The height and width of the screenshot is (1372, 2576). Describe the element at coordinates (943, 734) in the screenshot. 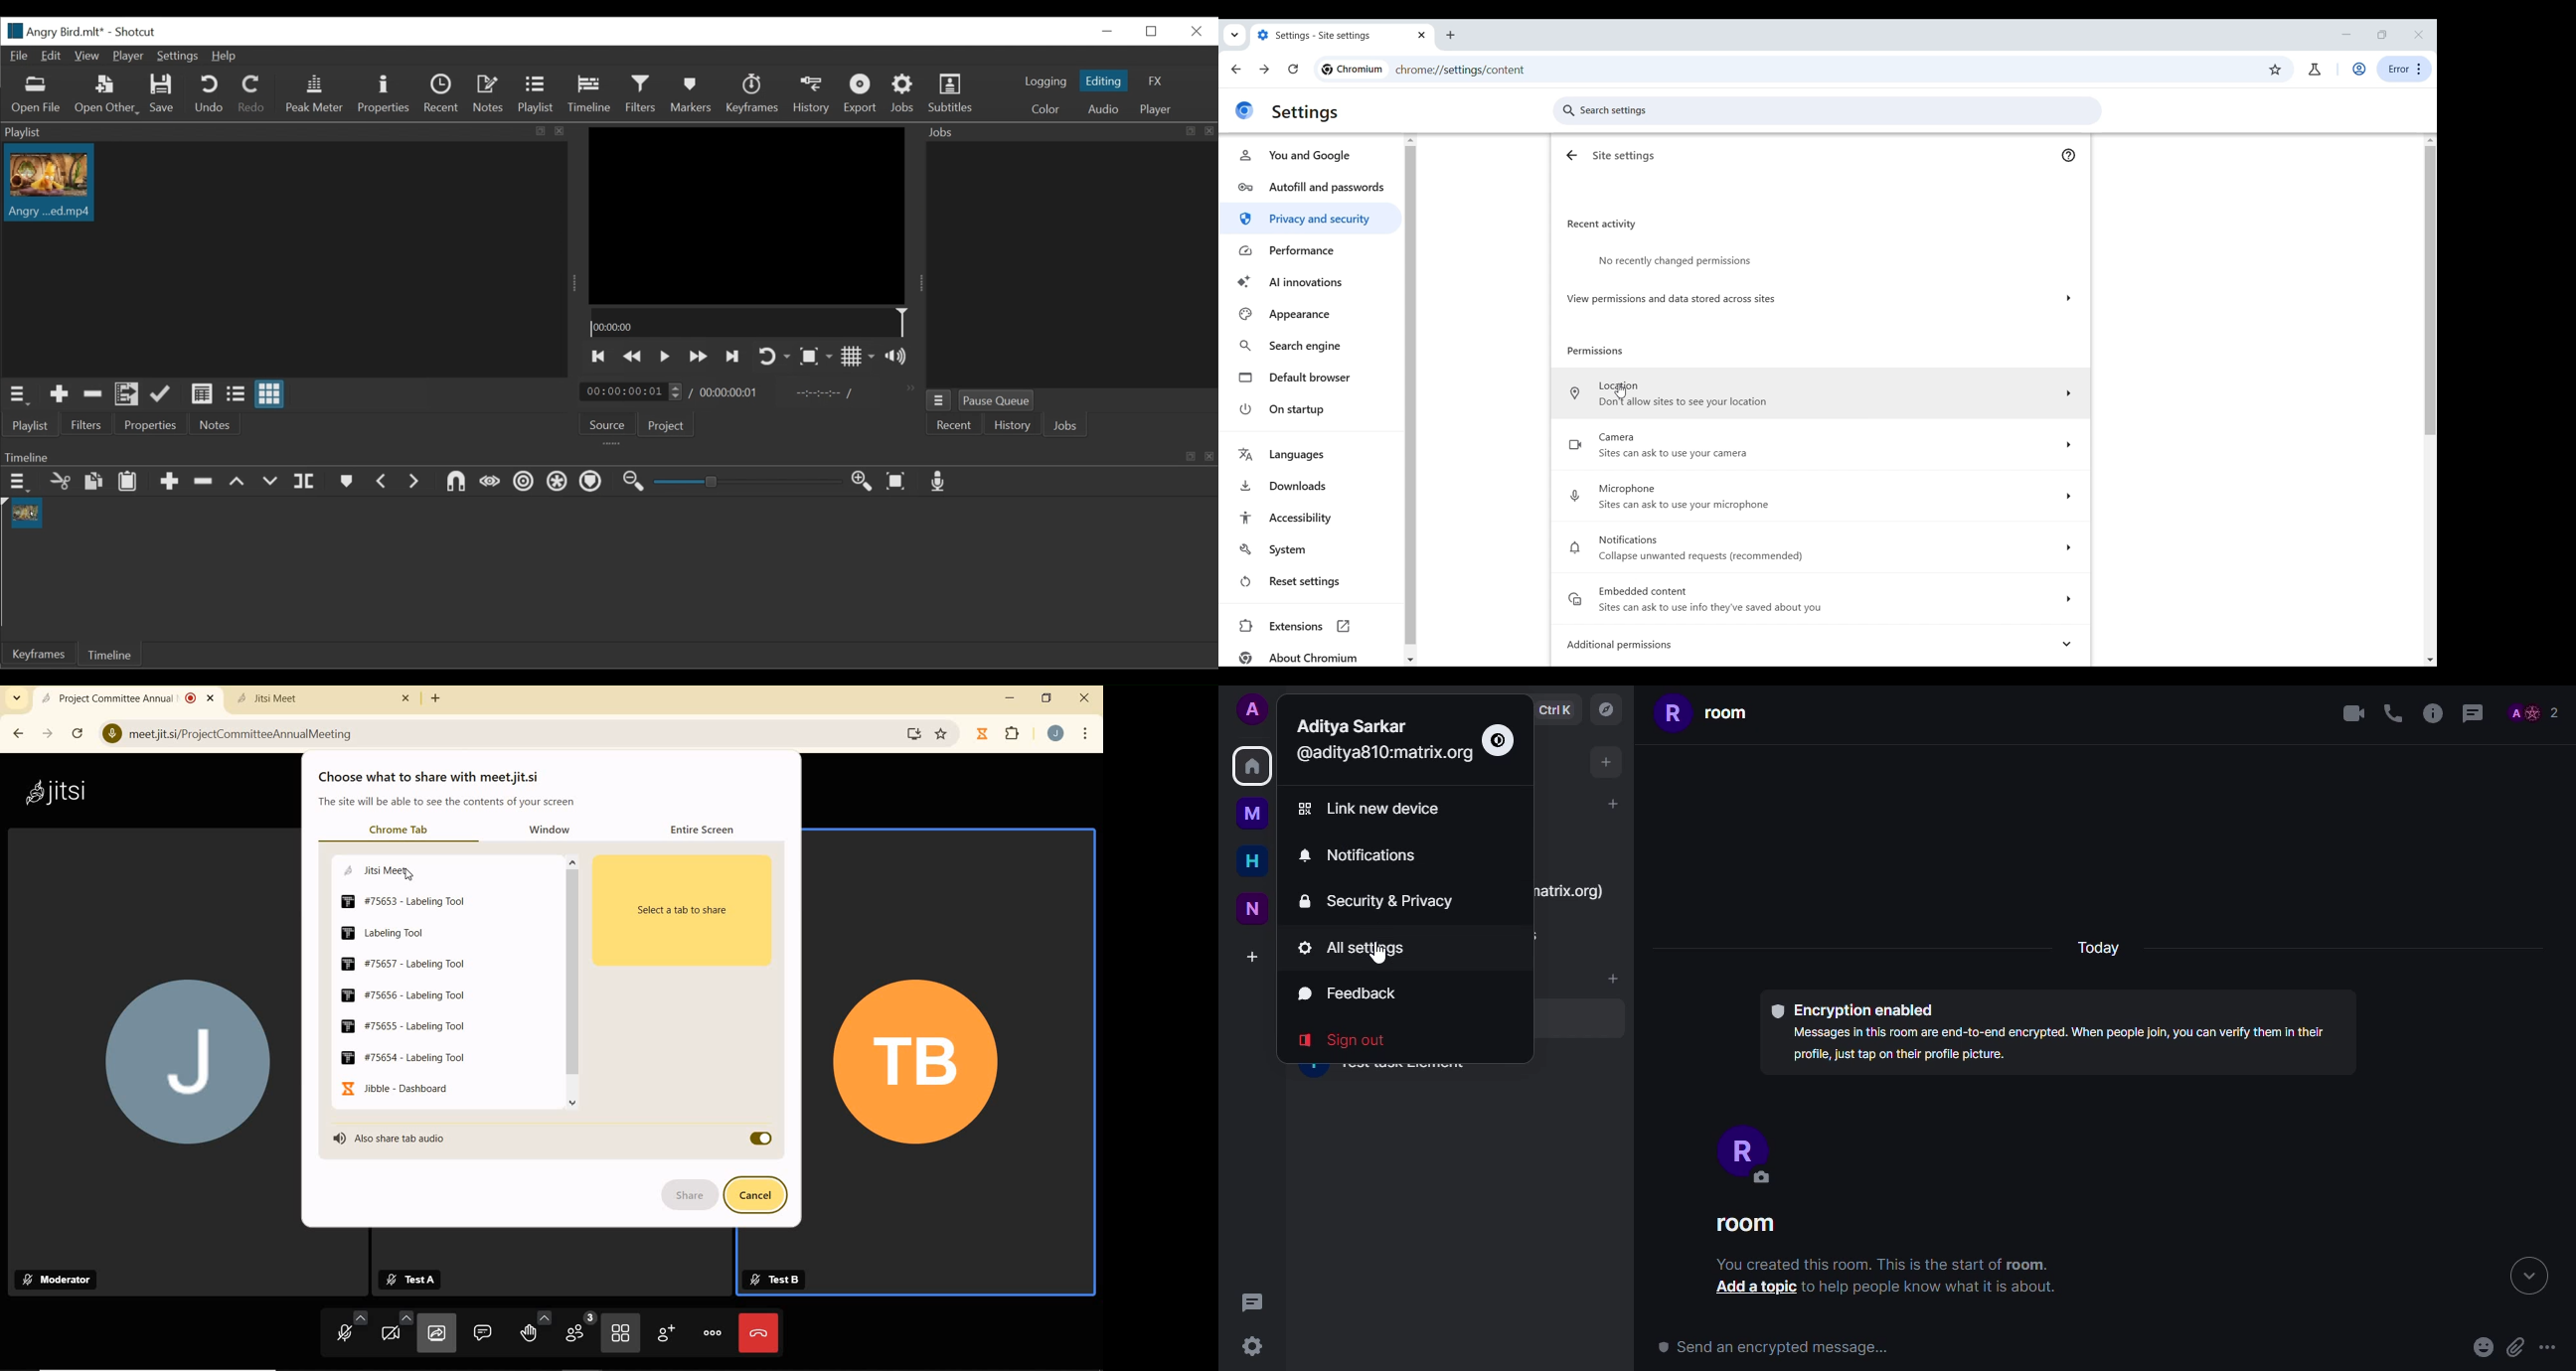

I see `bookmark` at that location.